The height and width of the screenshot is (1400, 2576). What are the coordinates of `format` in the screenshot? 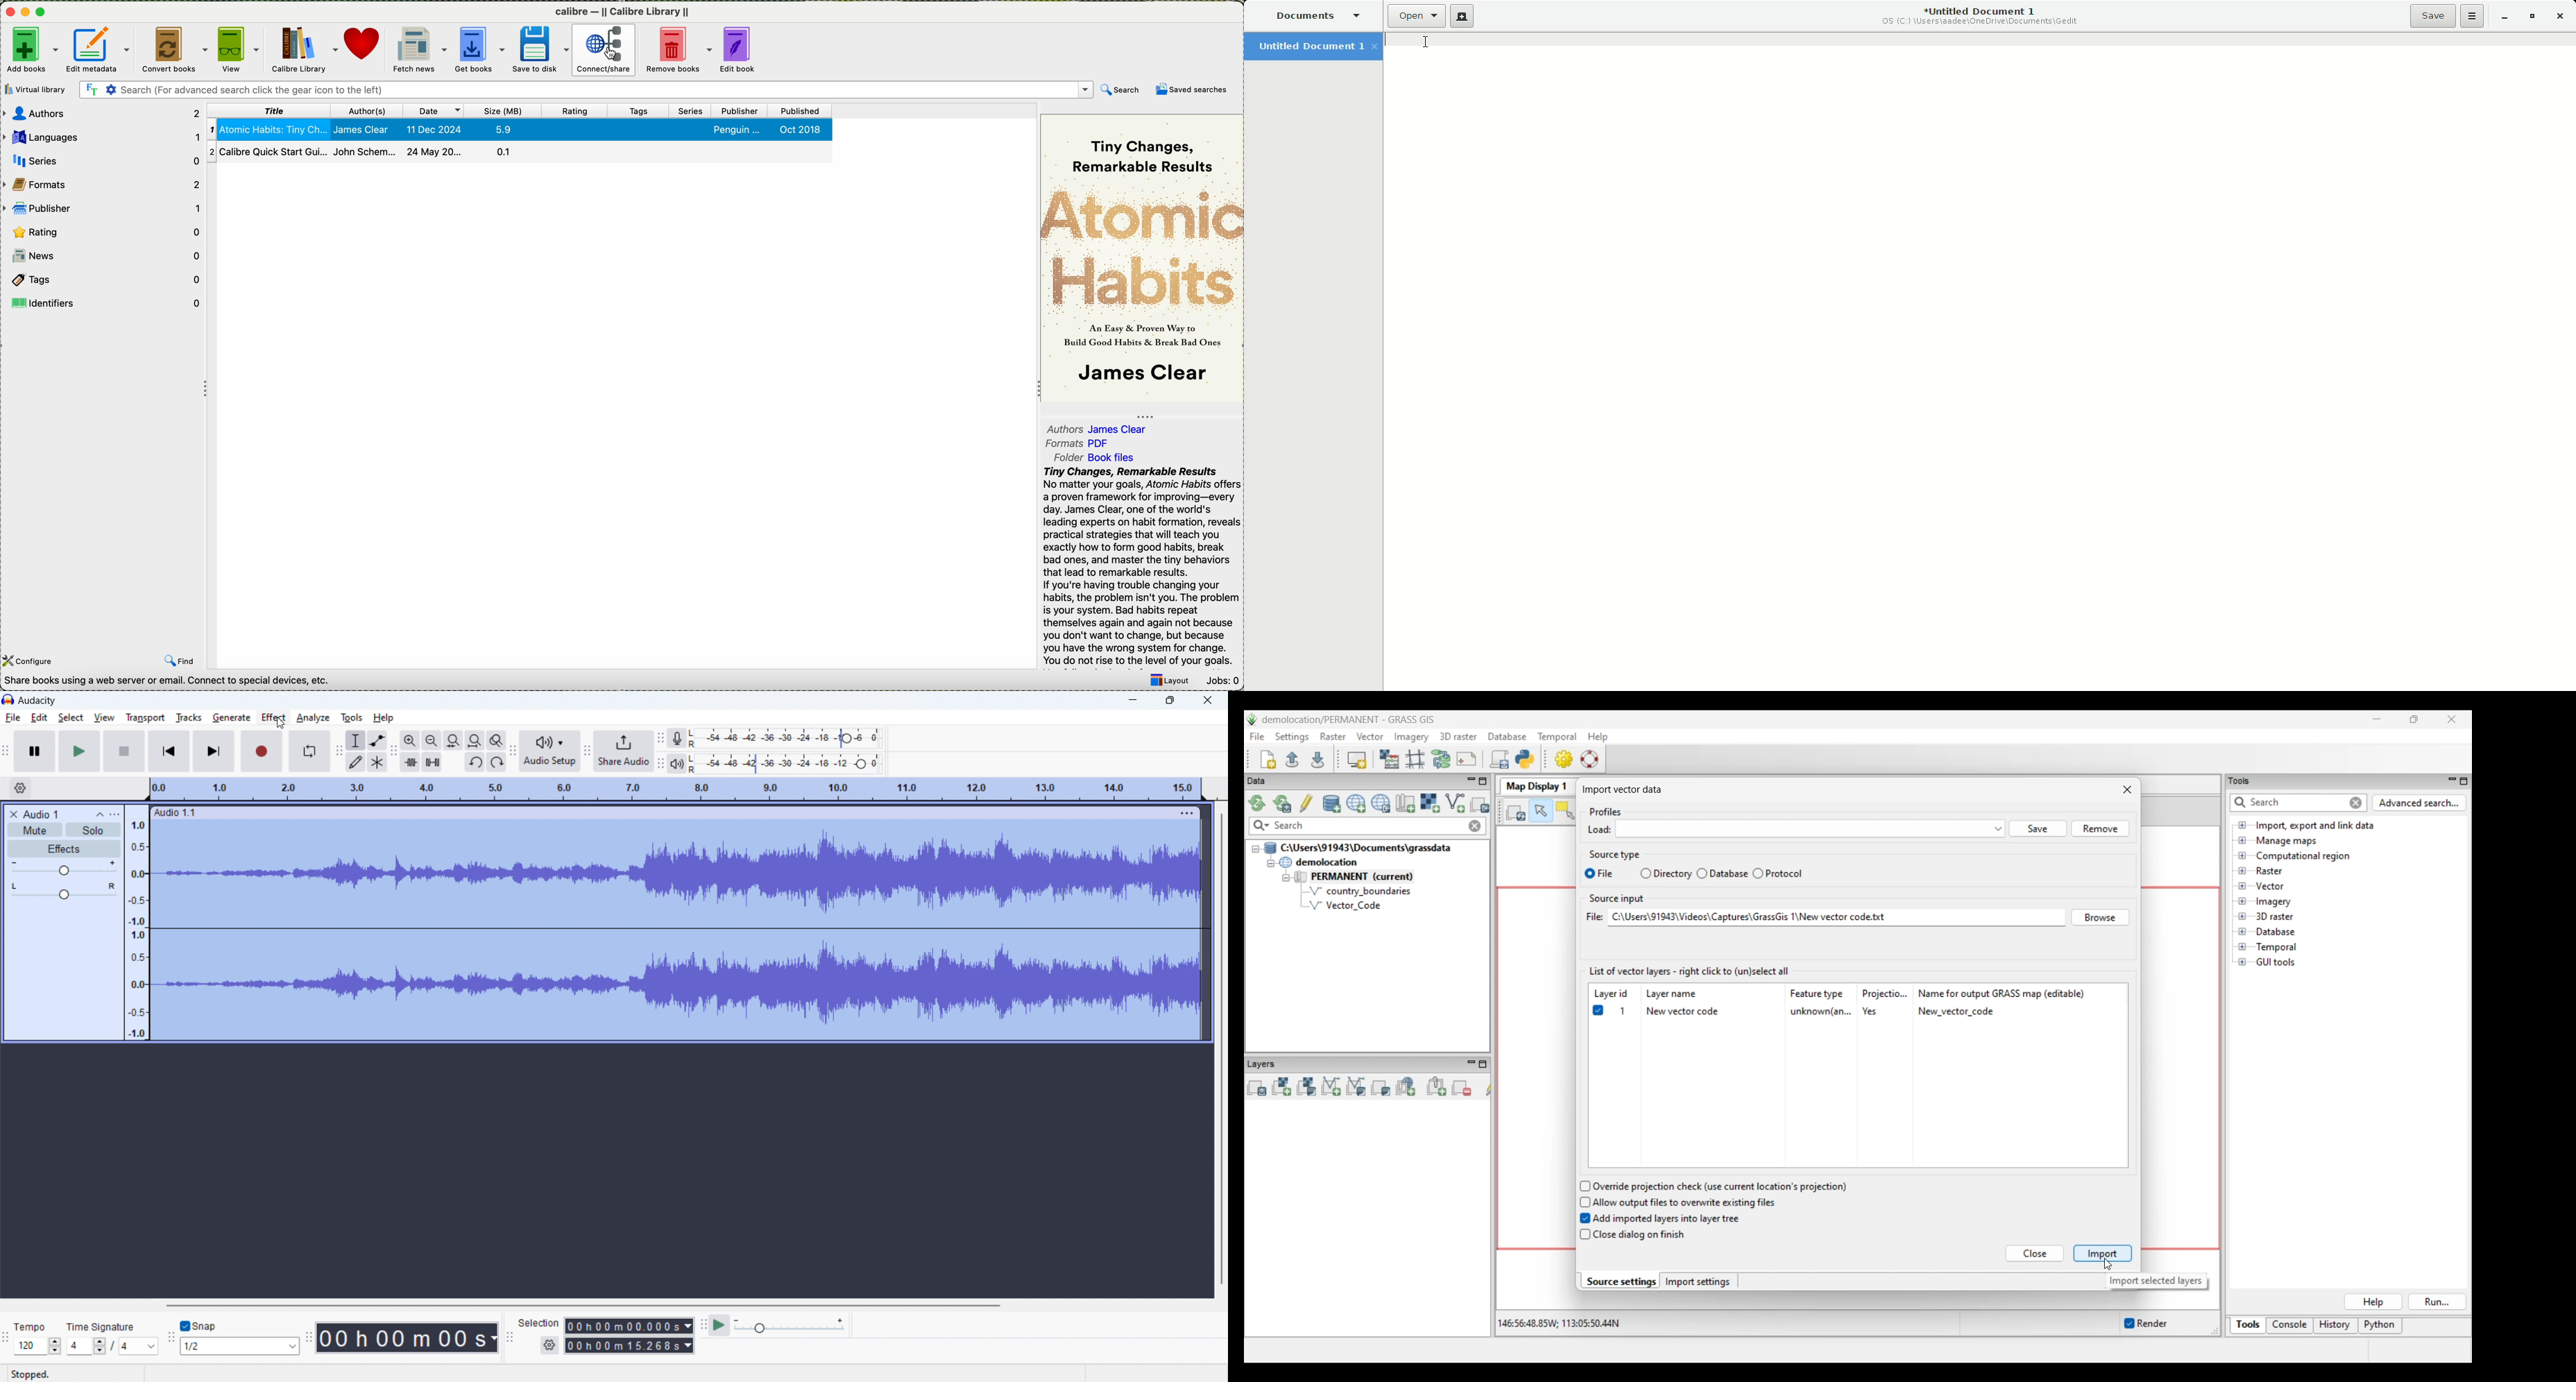 It's located at (1080, 444).